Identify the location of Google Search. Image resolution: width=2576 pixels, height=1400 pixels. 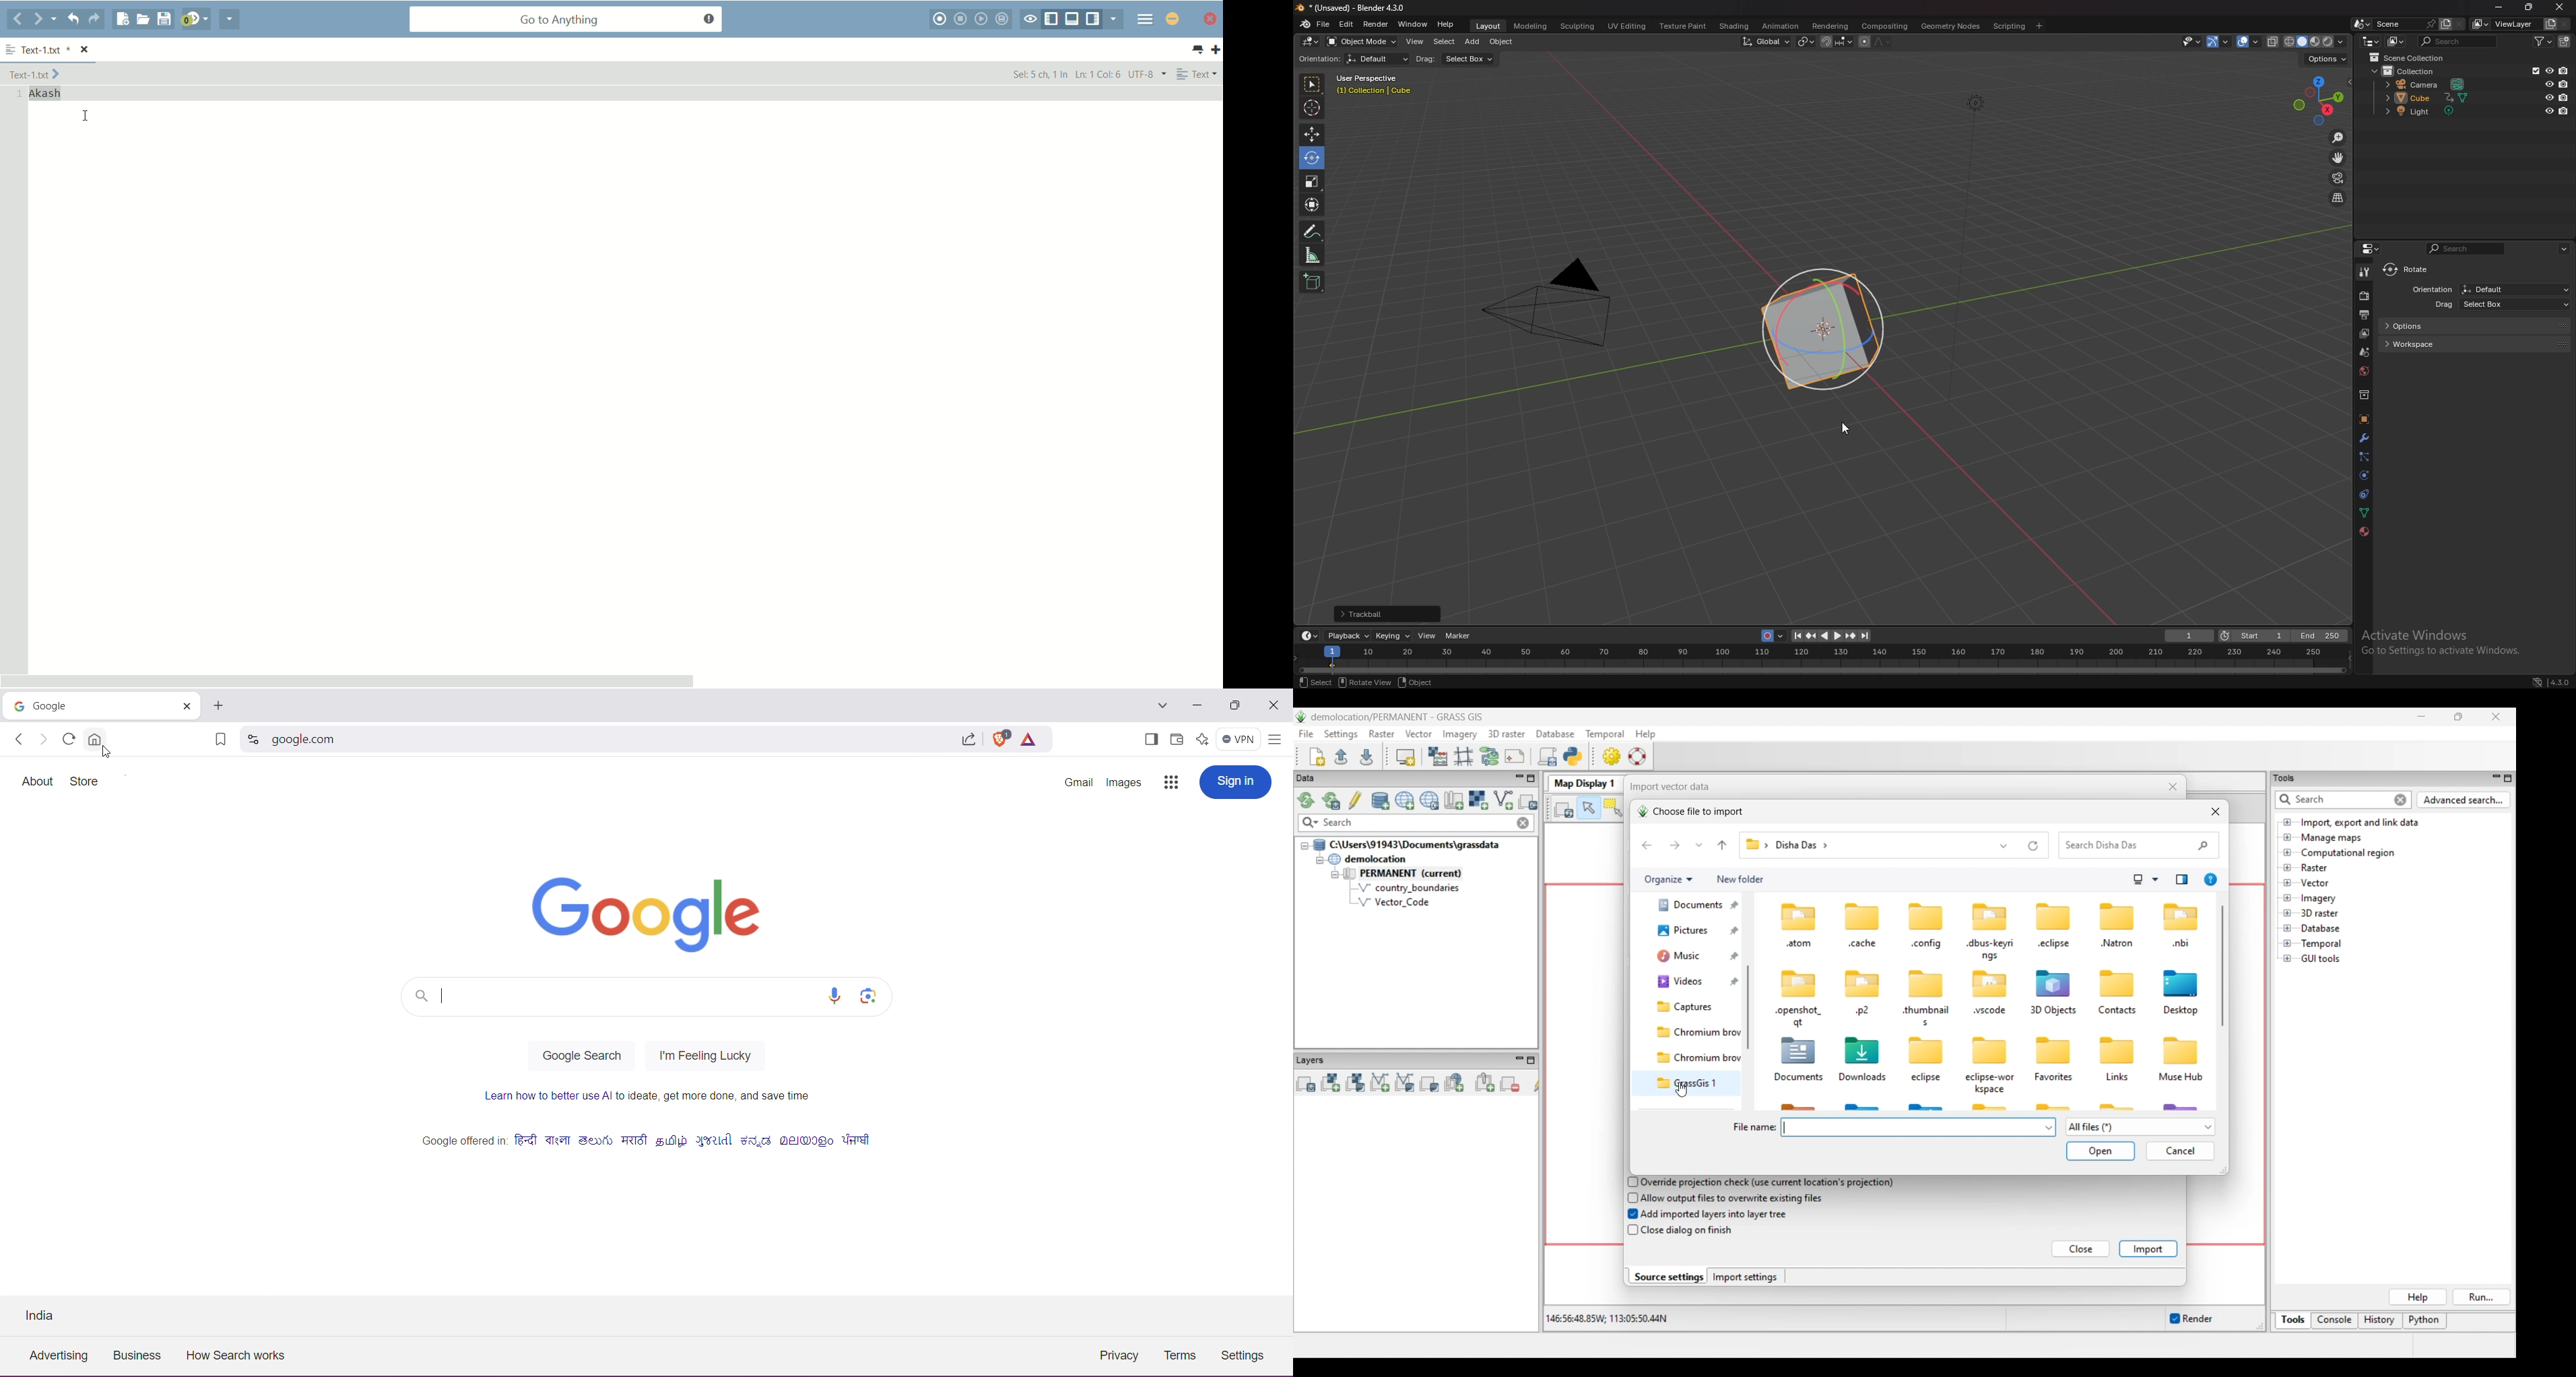
(581, 1056).